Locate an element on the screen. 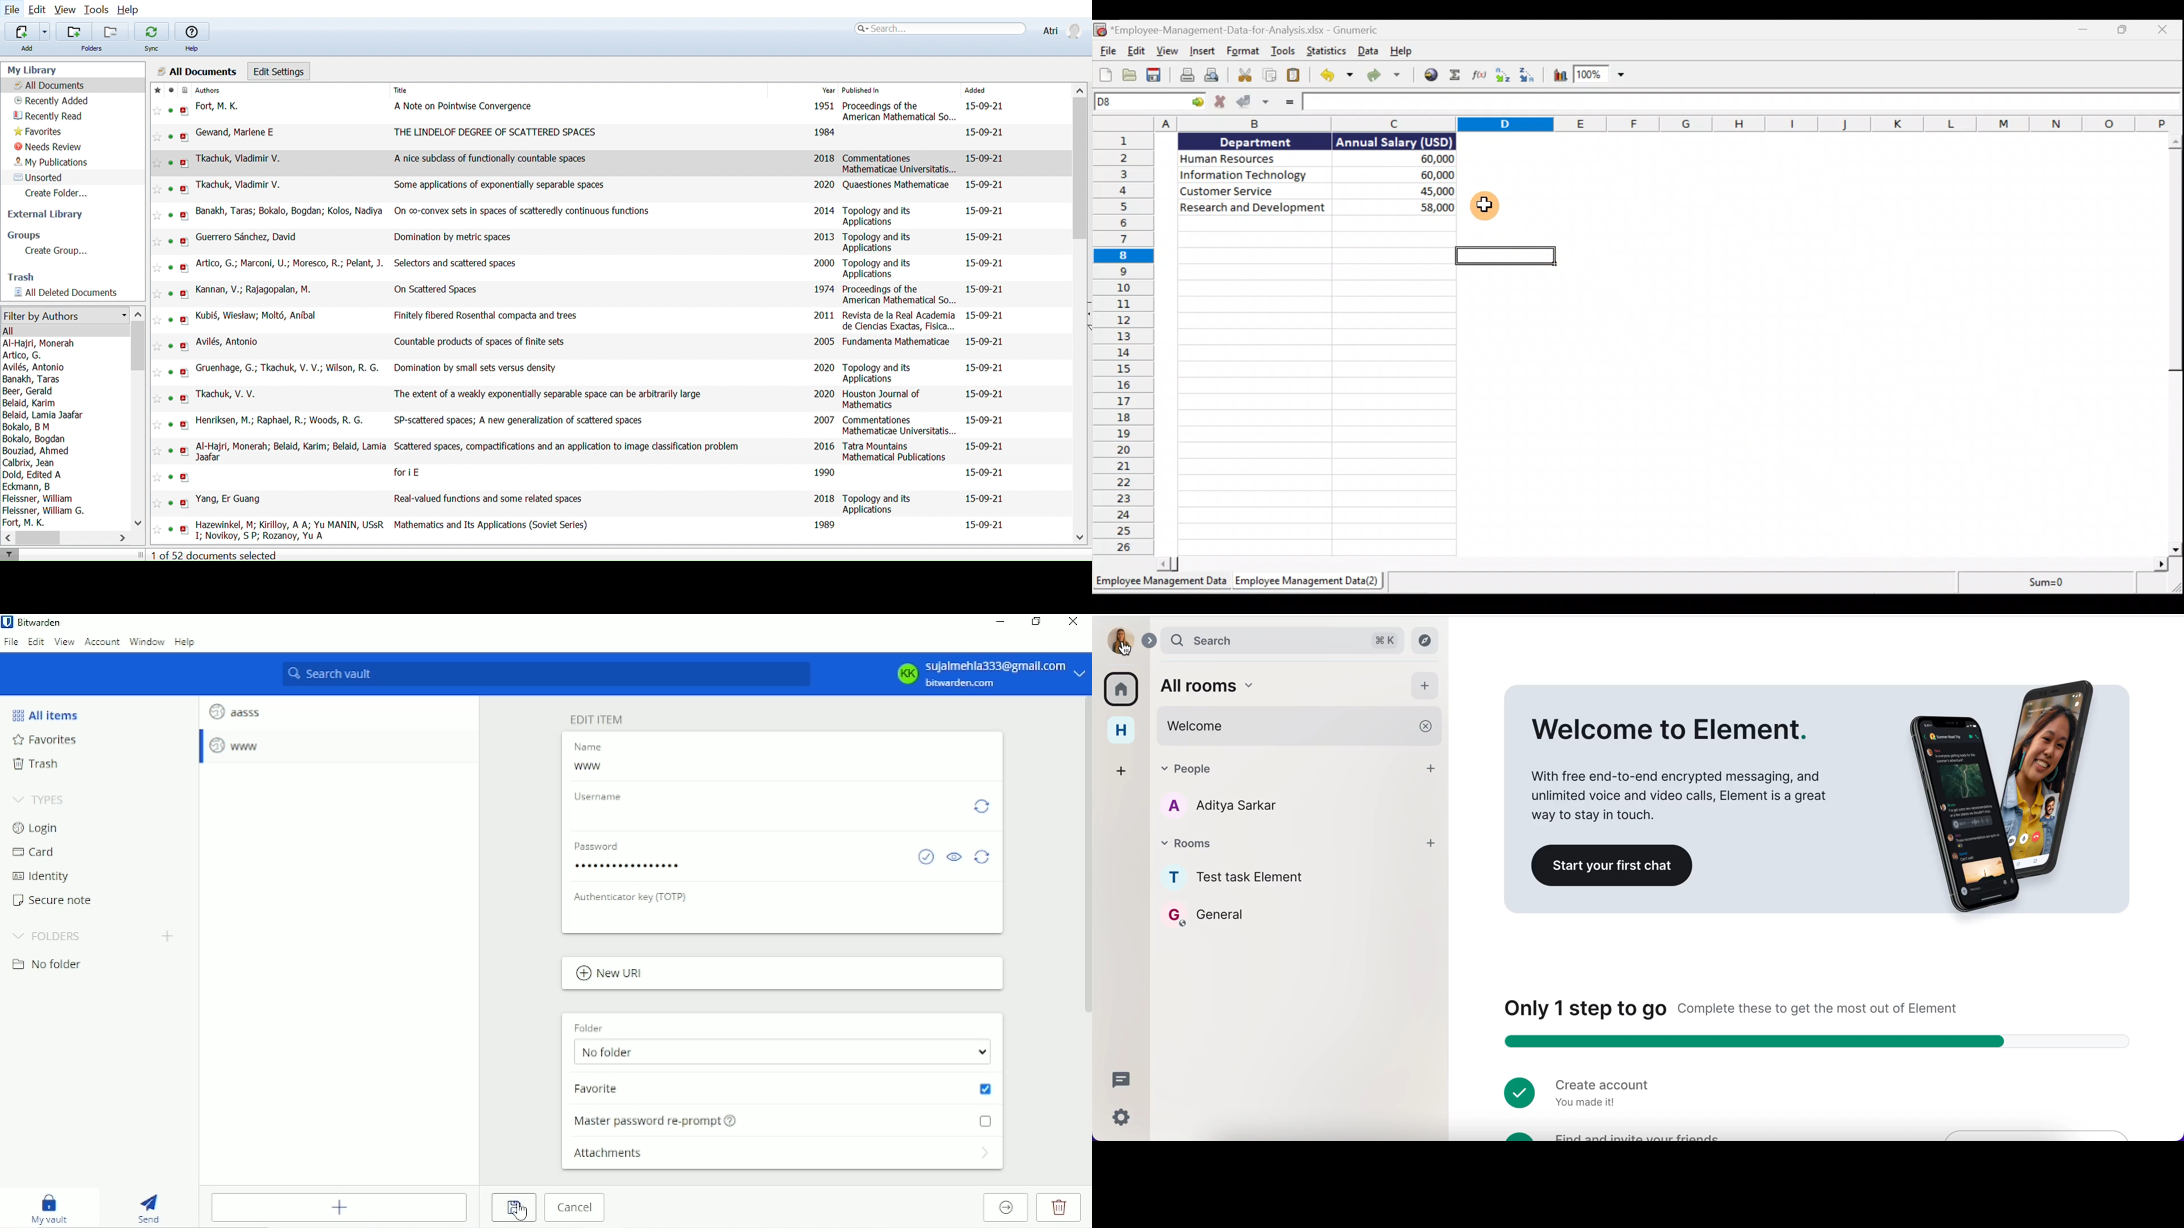  Add this reference to favorites is located at coordinates (158, 294).